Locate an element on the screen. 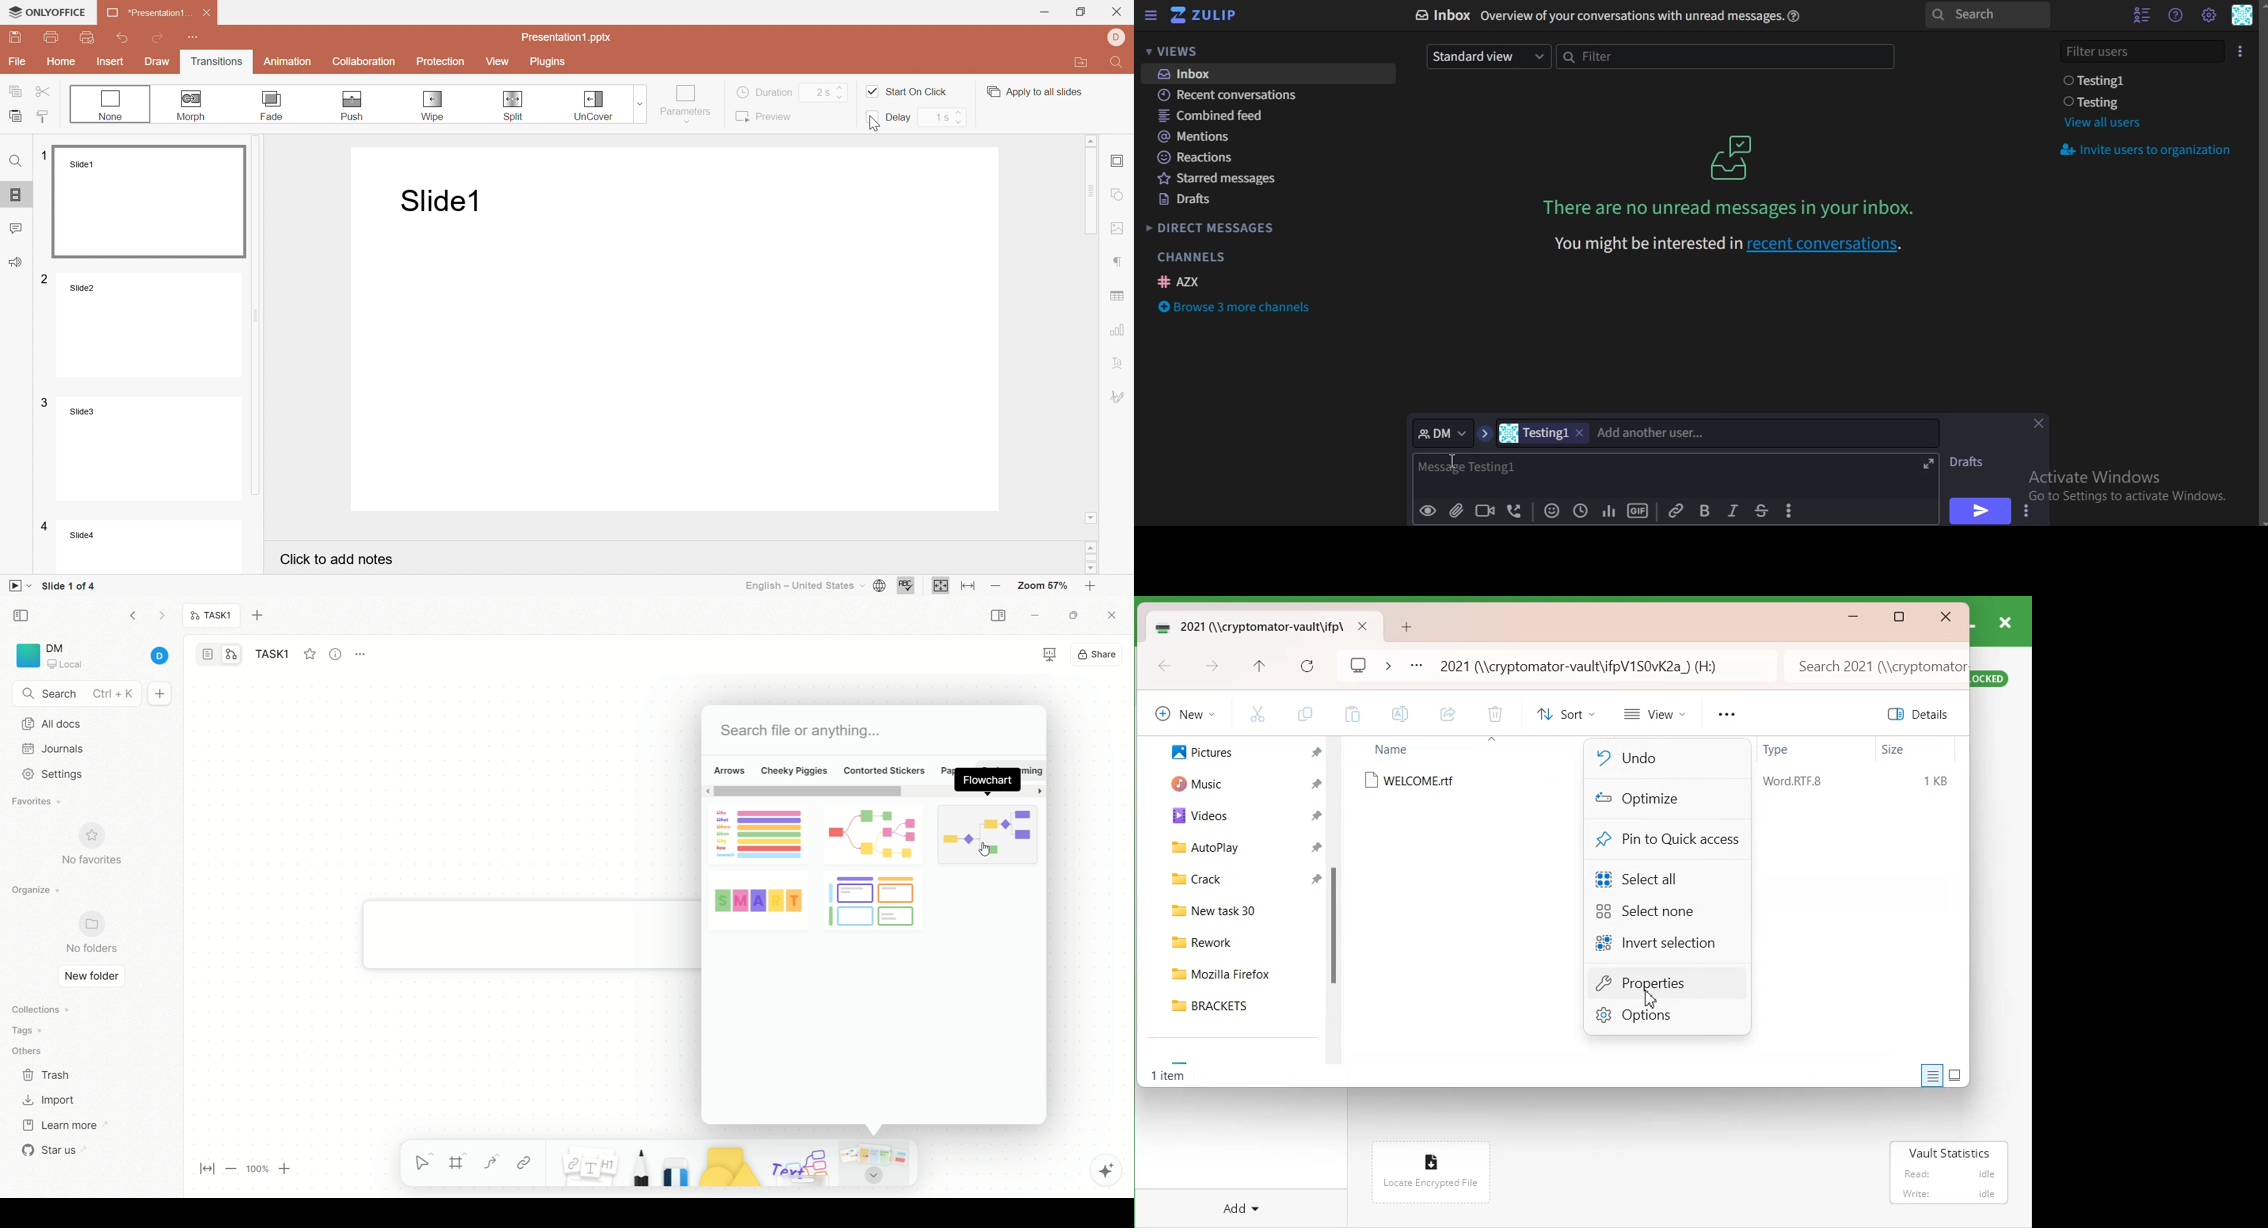 This screenshot has width=2268, height=1232. starred messages is located at coordinates (1224, 181).